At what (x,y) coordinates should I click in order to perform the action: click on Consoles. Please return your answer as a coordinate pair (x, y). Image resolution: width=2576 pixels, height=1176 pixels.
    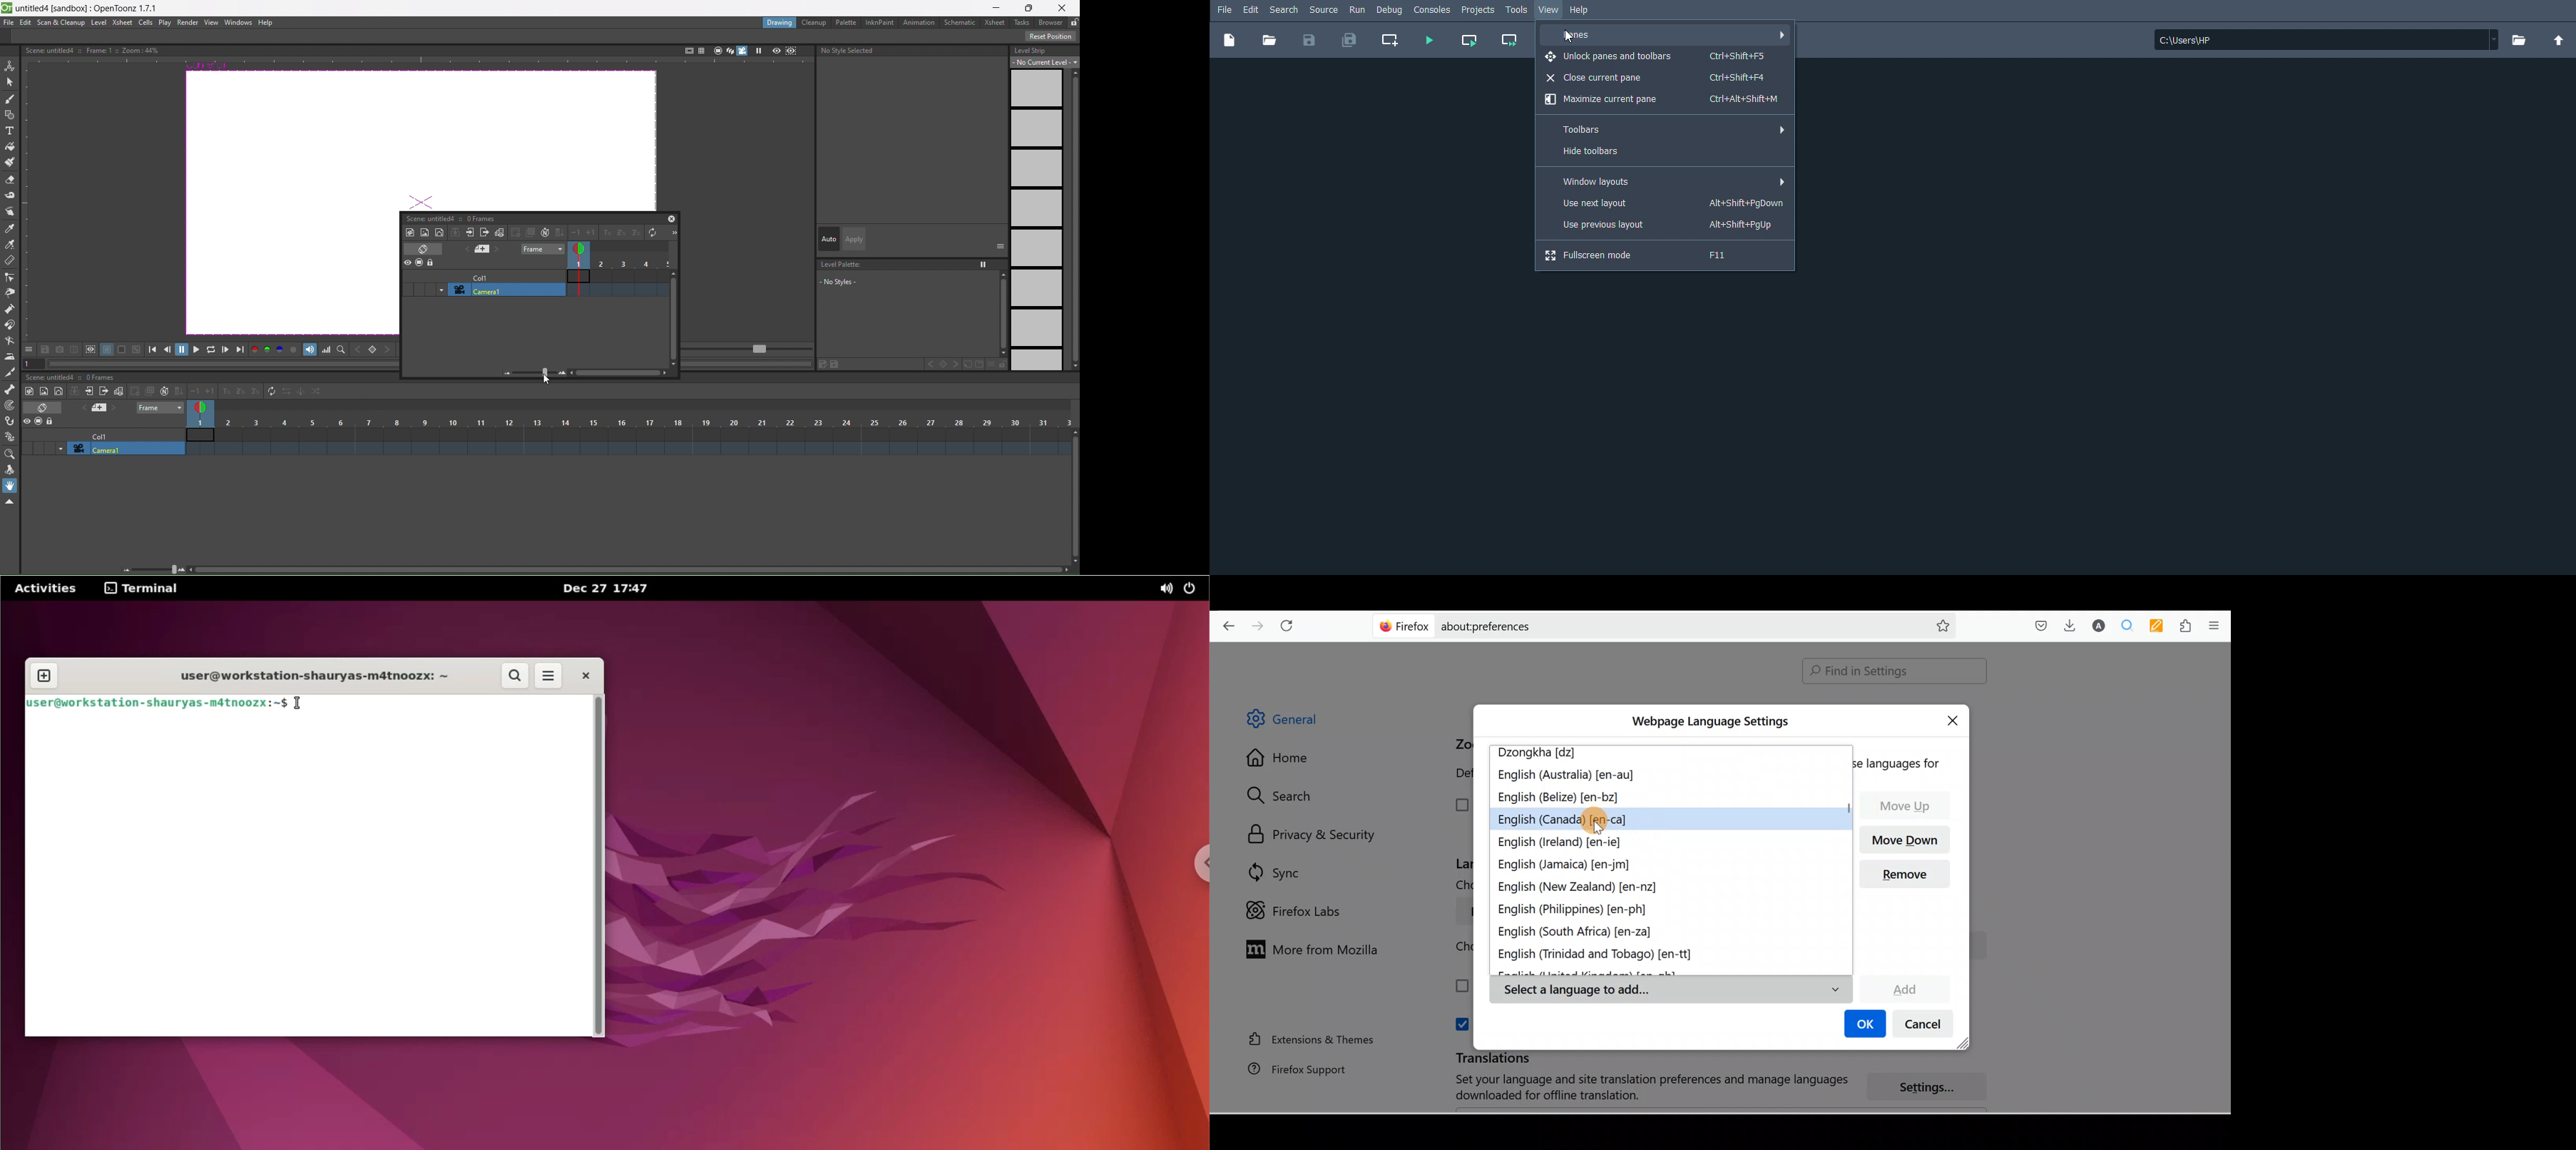
    Looking at the image, I should click on (1433, 10).